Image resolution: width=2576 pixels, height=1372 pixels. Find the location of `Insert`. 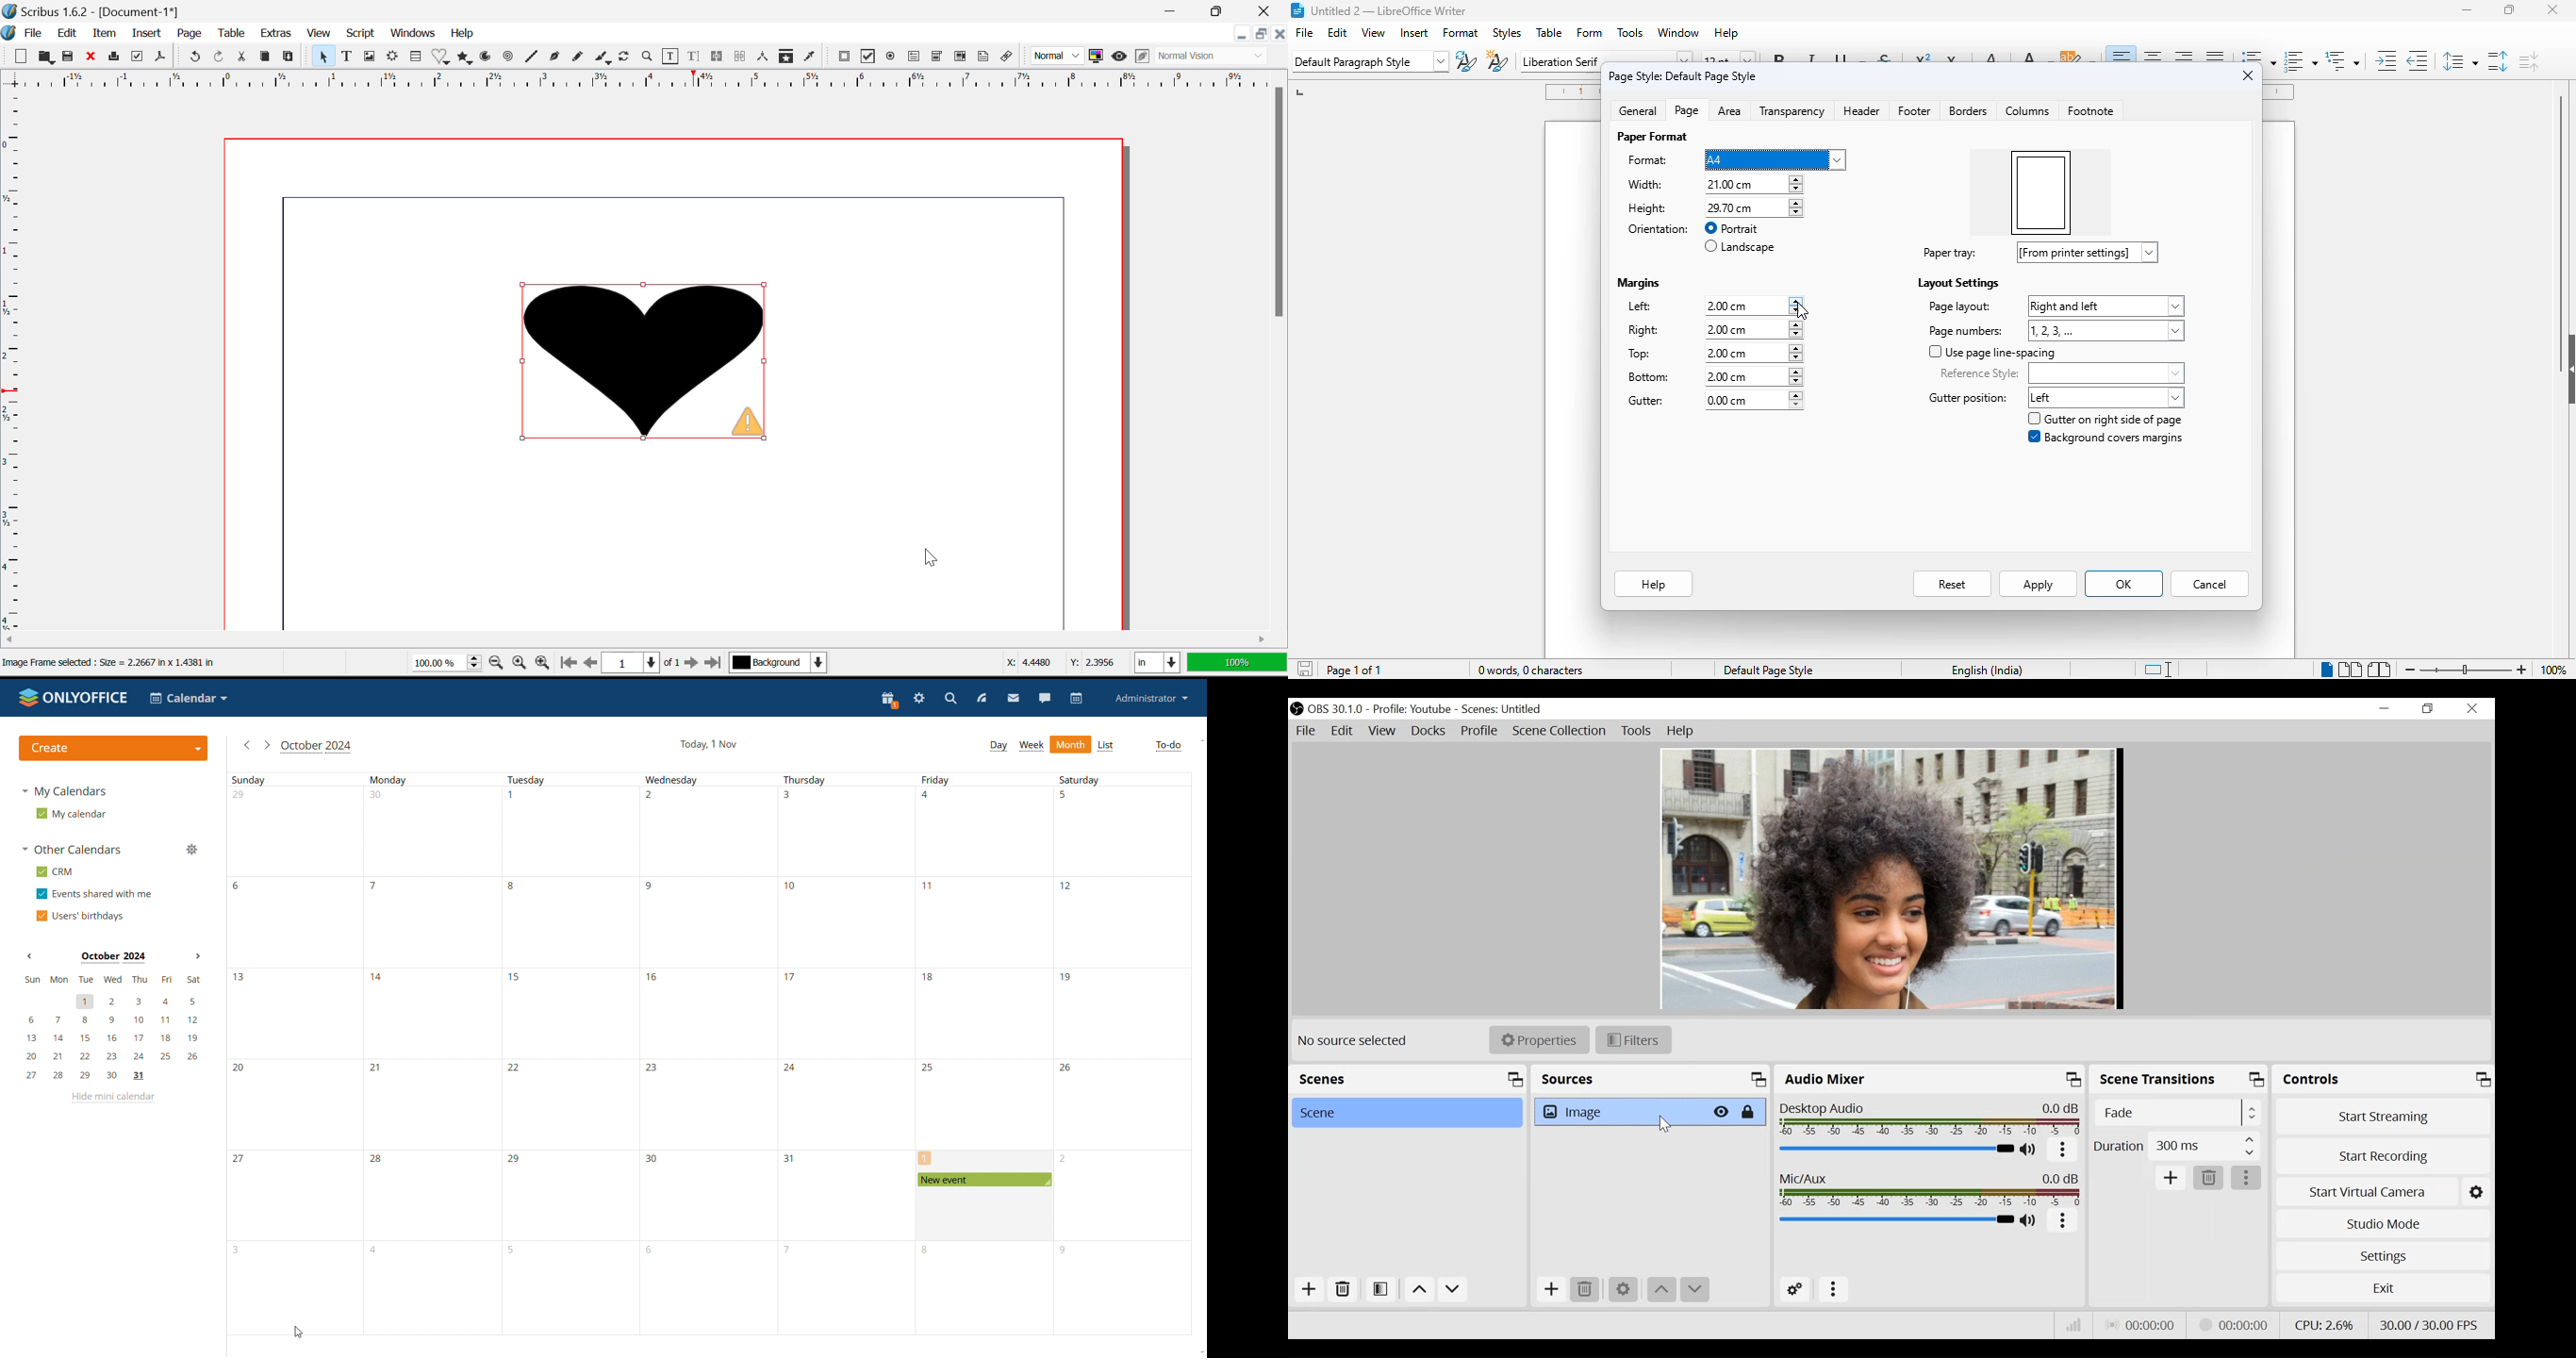

Insert is located at coordinates (145, 34).